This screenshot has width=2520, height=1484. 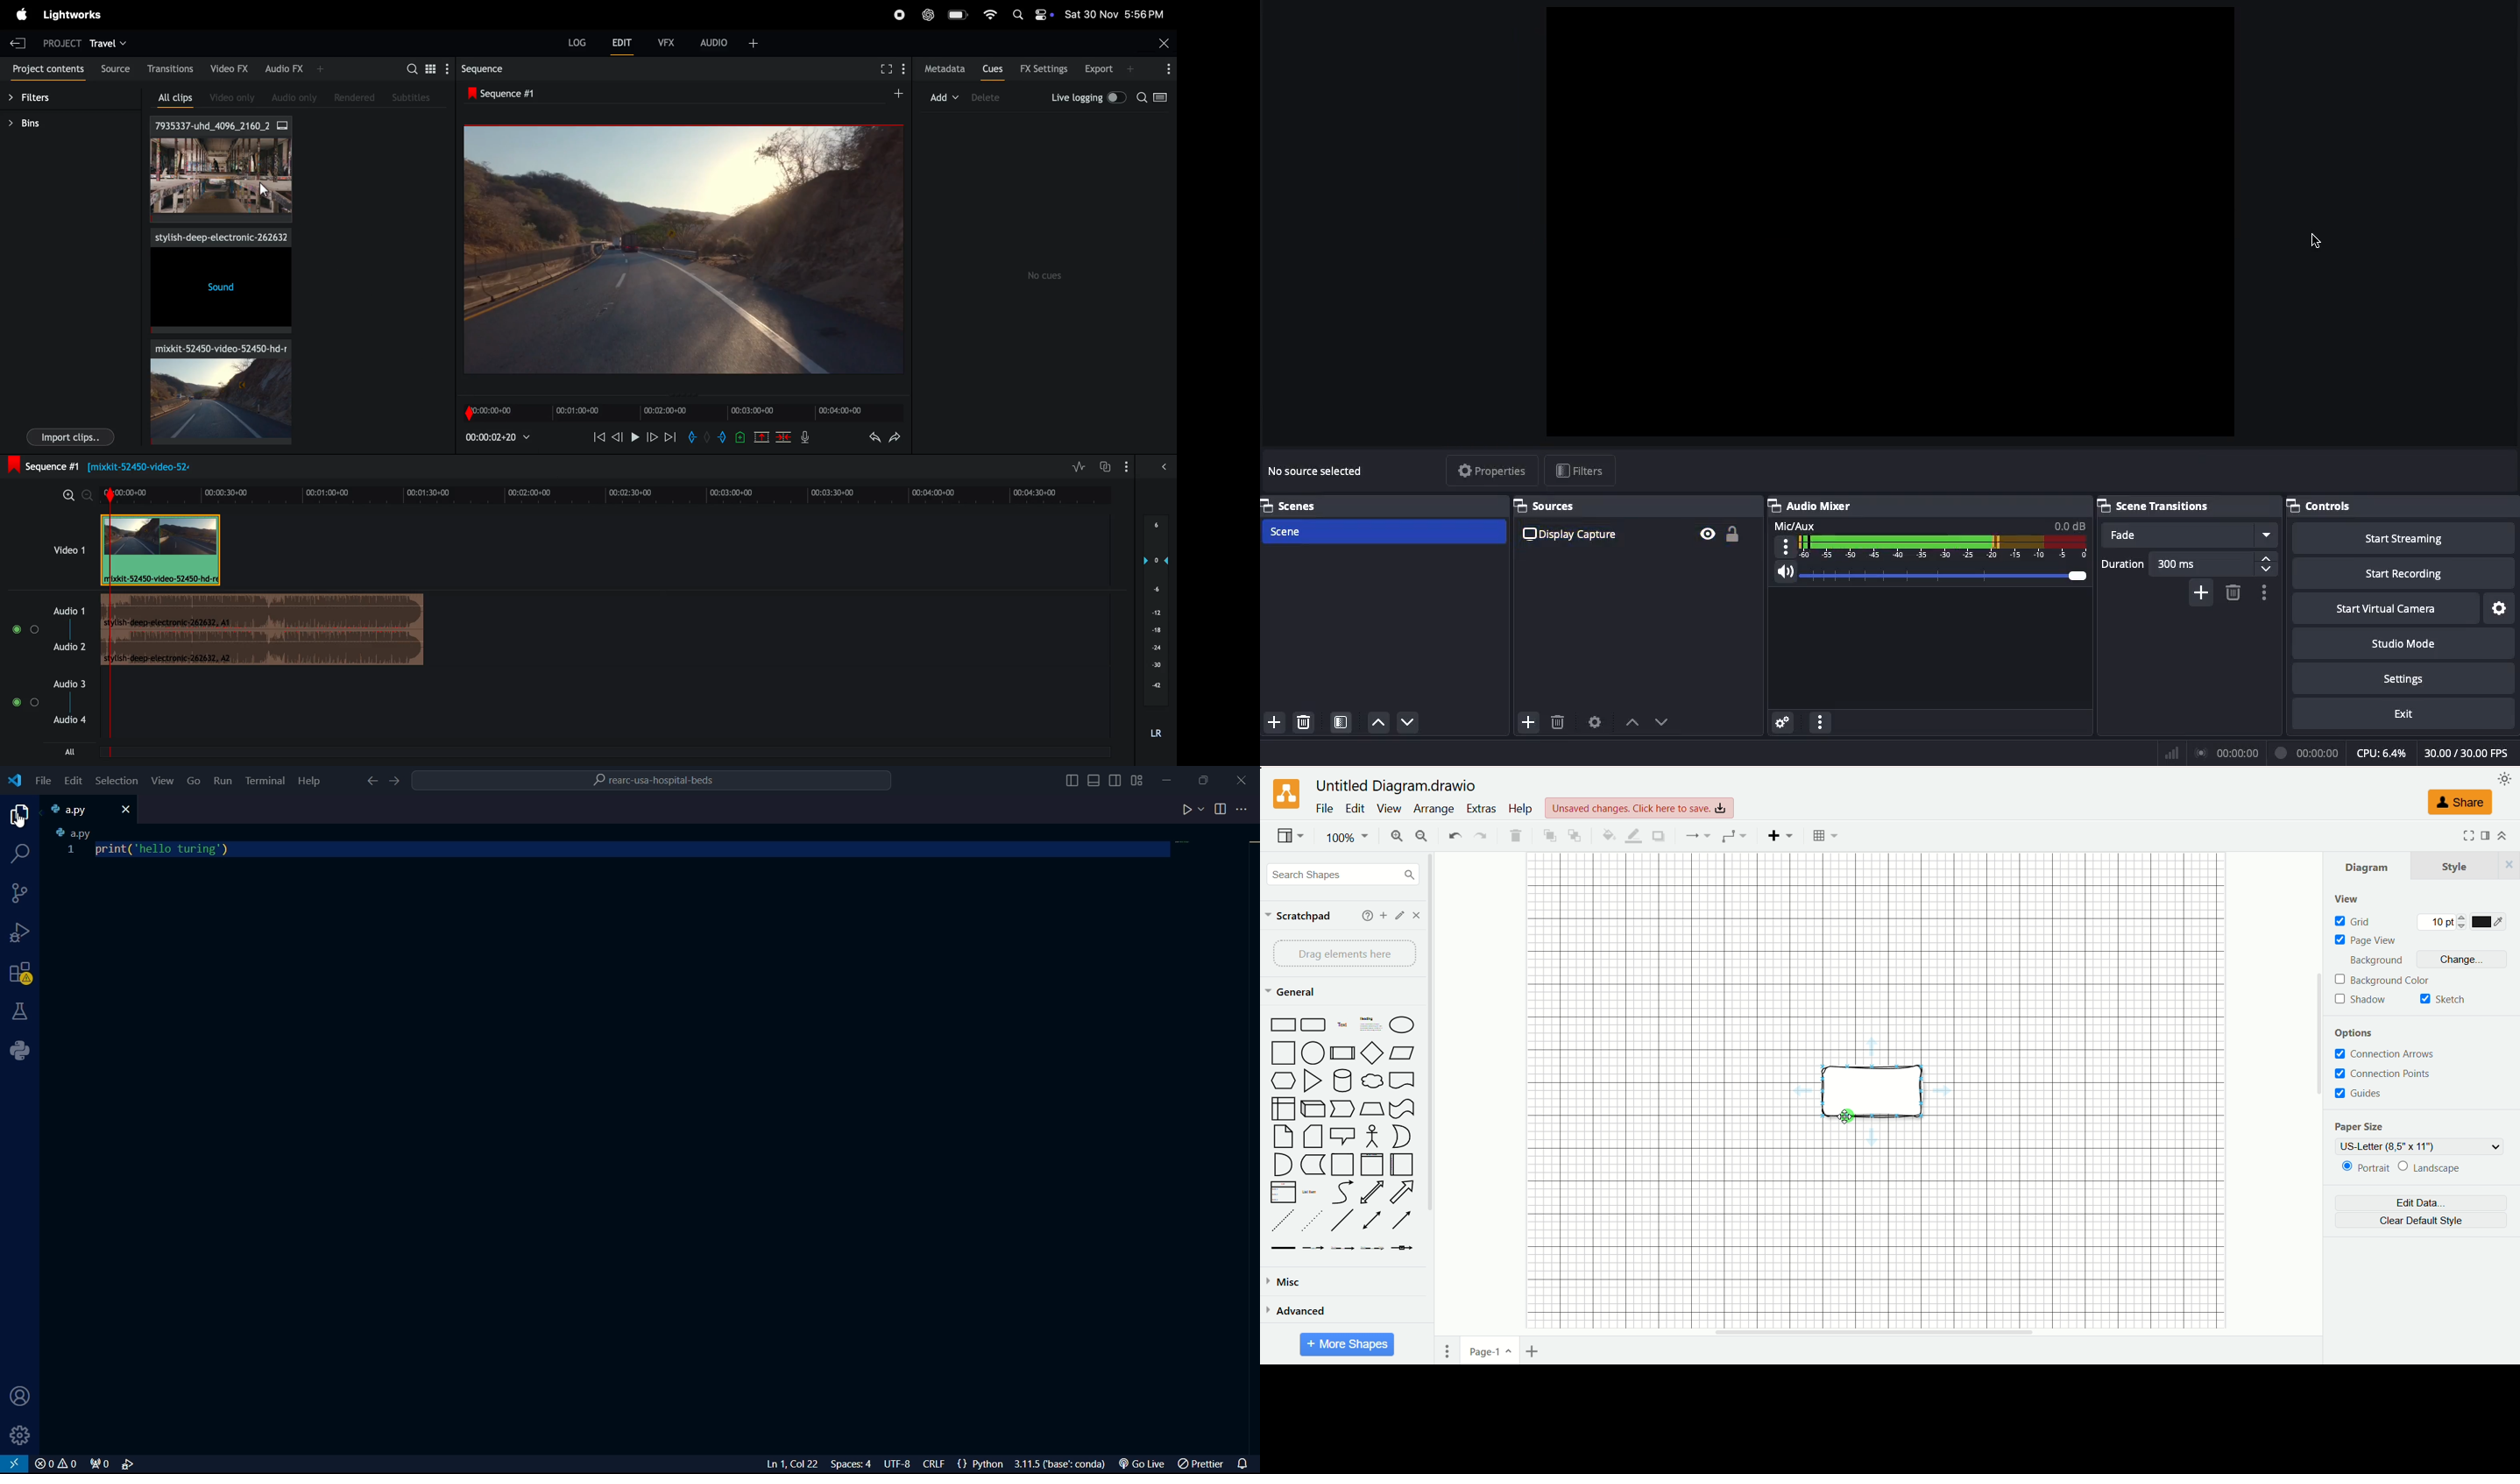 What do you see at coordinates (1882, 233) in the screenshot?
I see `canvas` at bounding box center [1882, 233].